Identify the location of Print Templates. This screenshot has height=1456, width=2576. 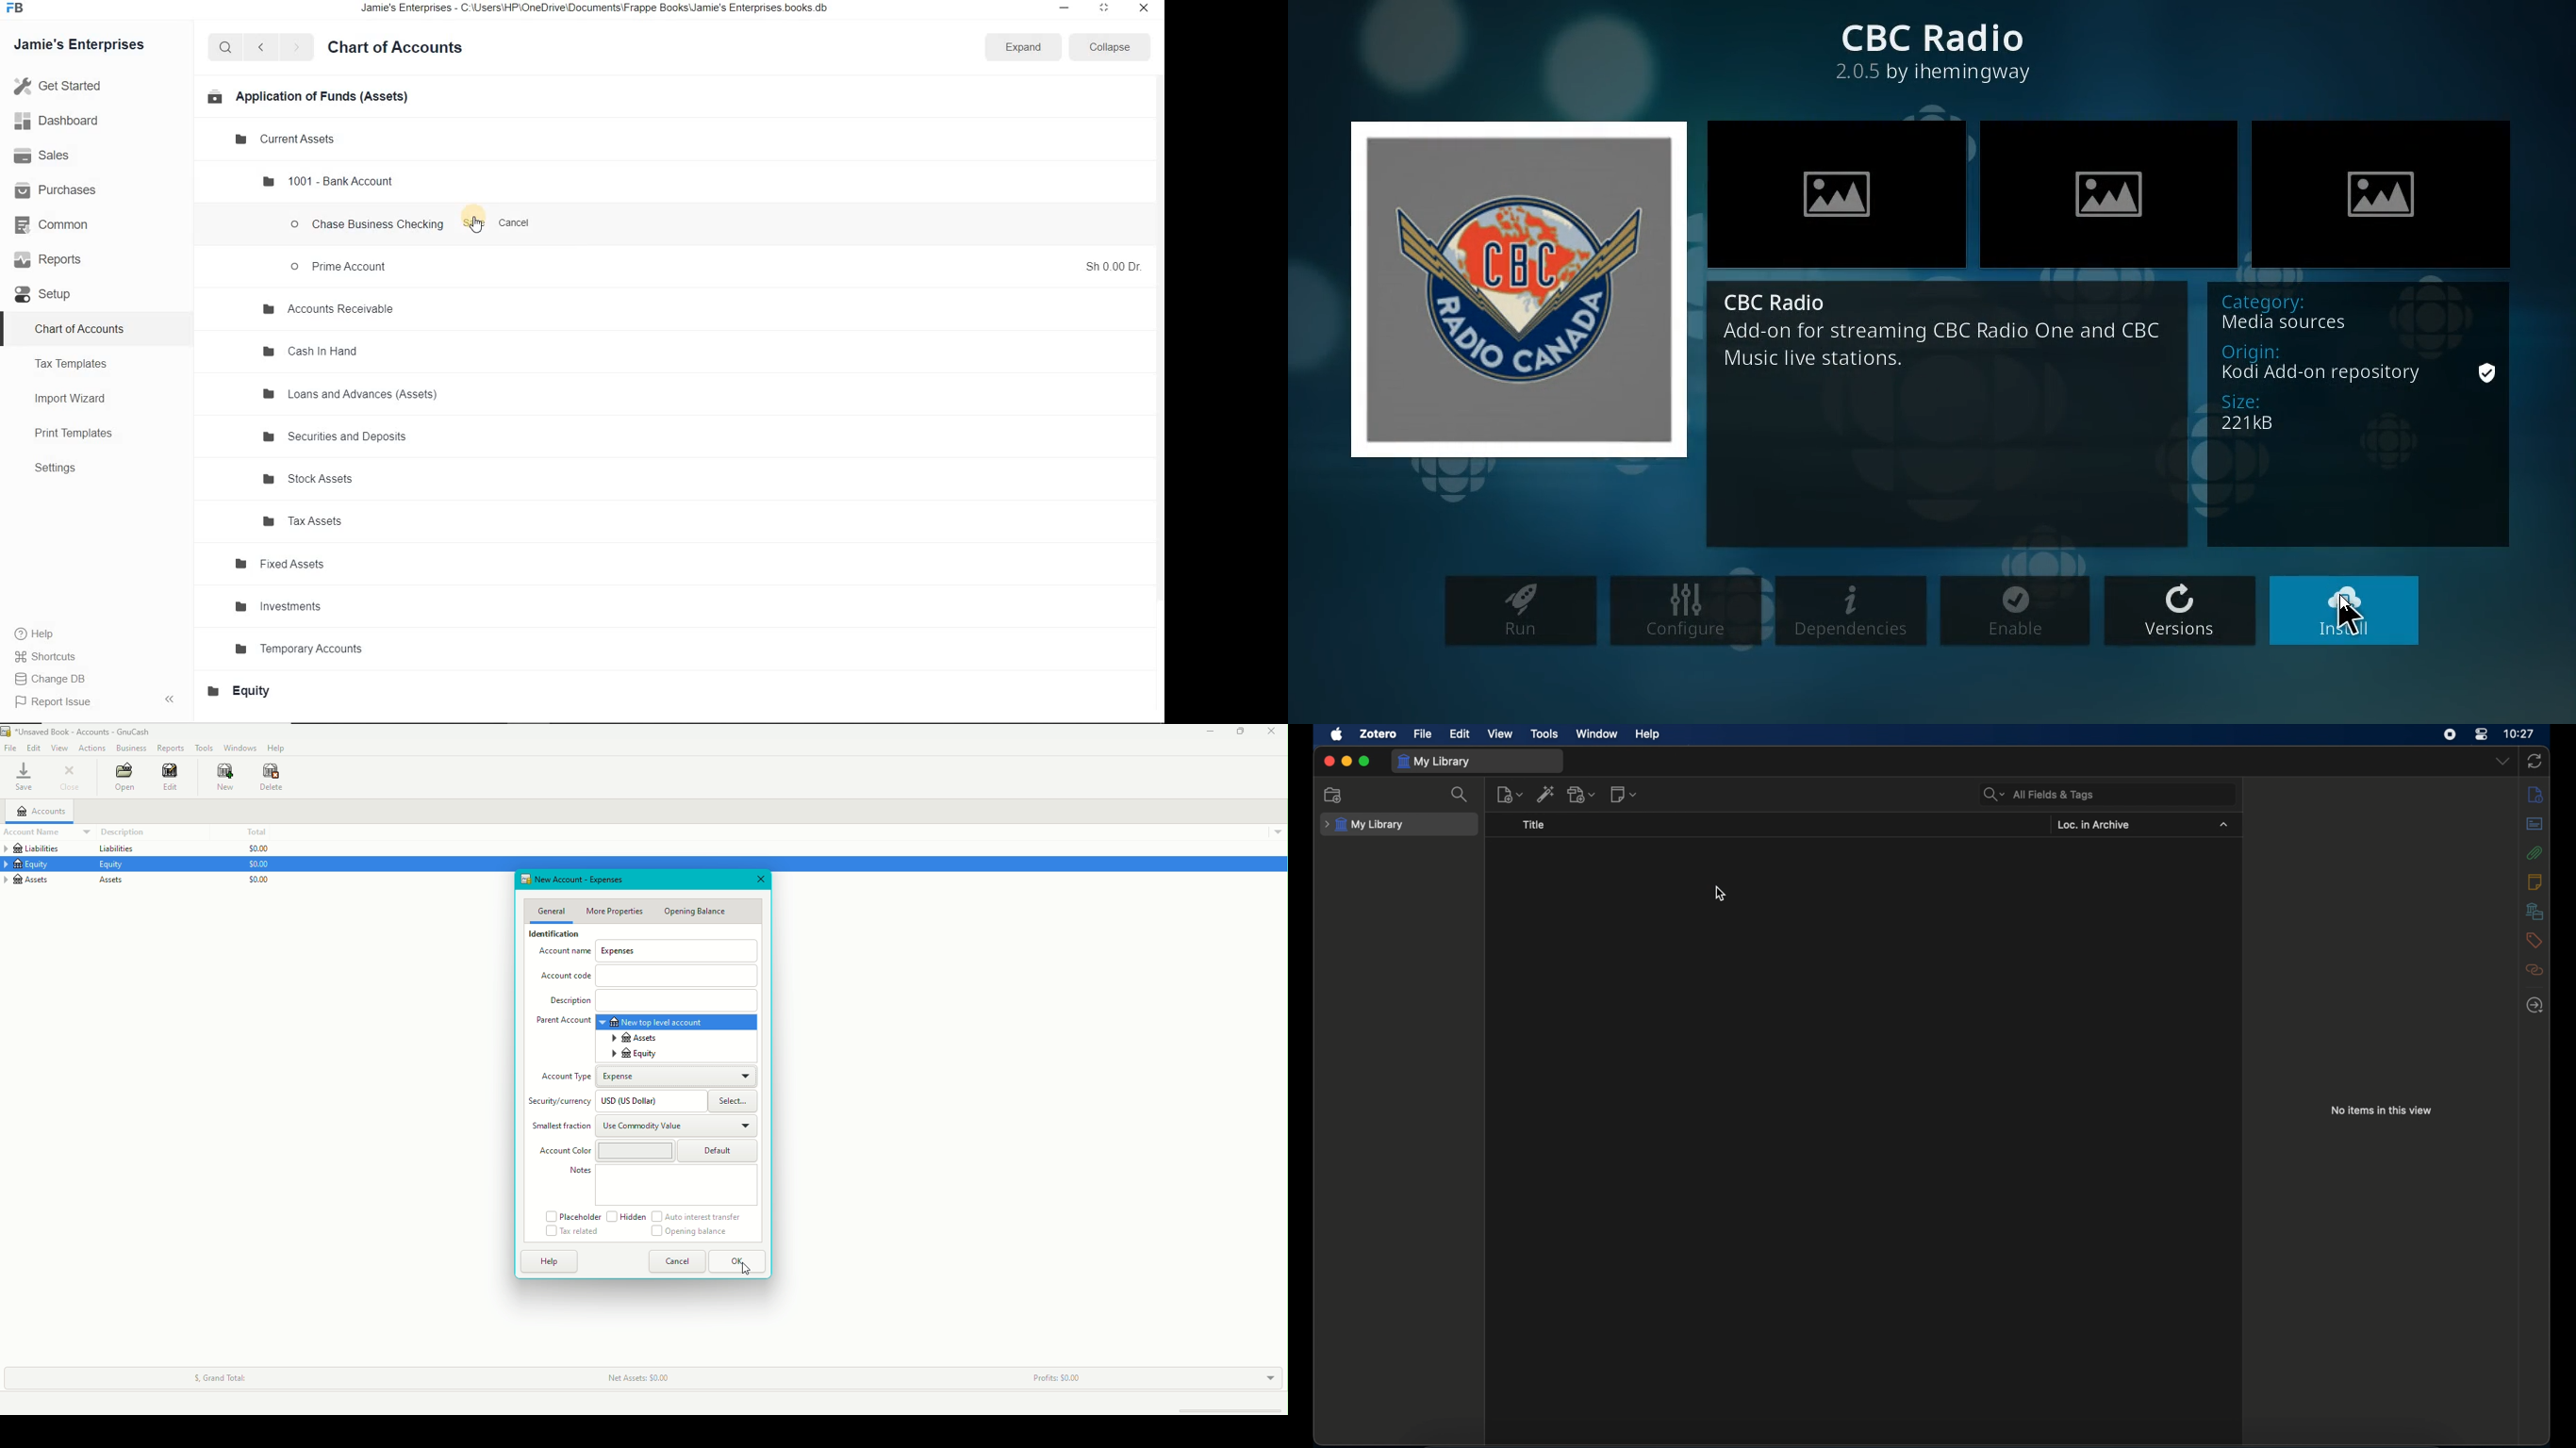
(81, 434).